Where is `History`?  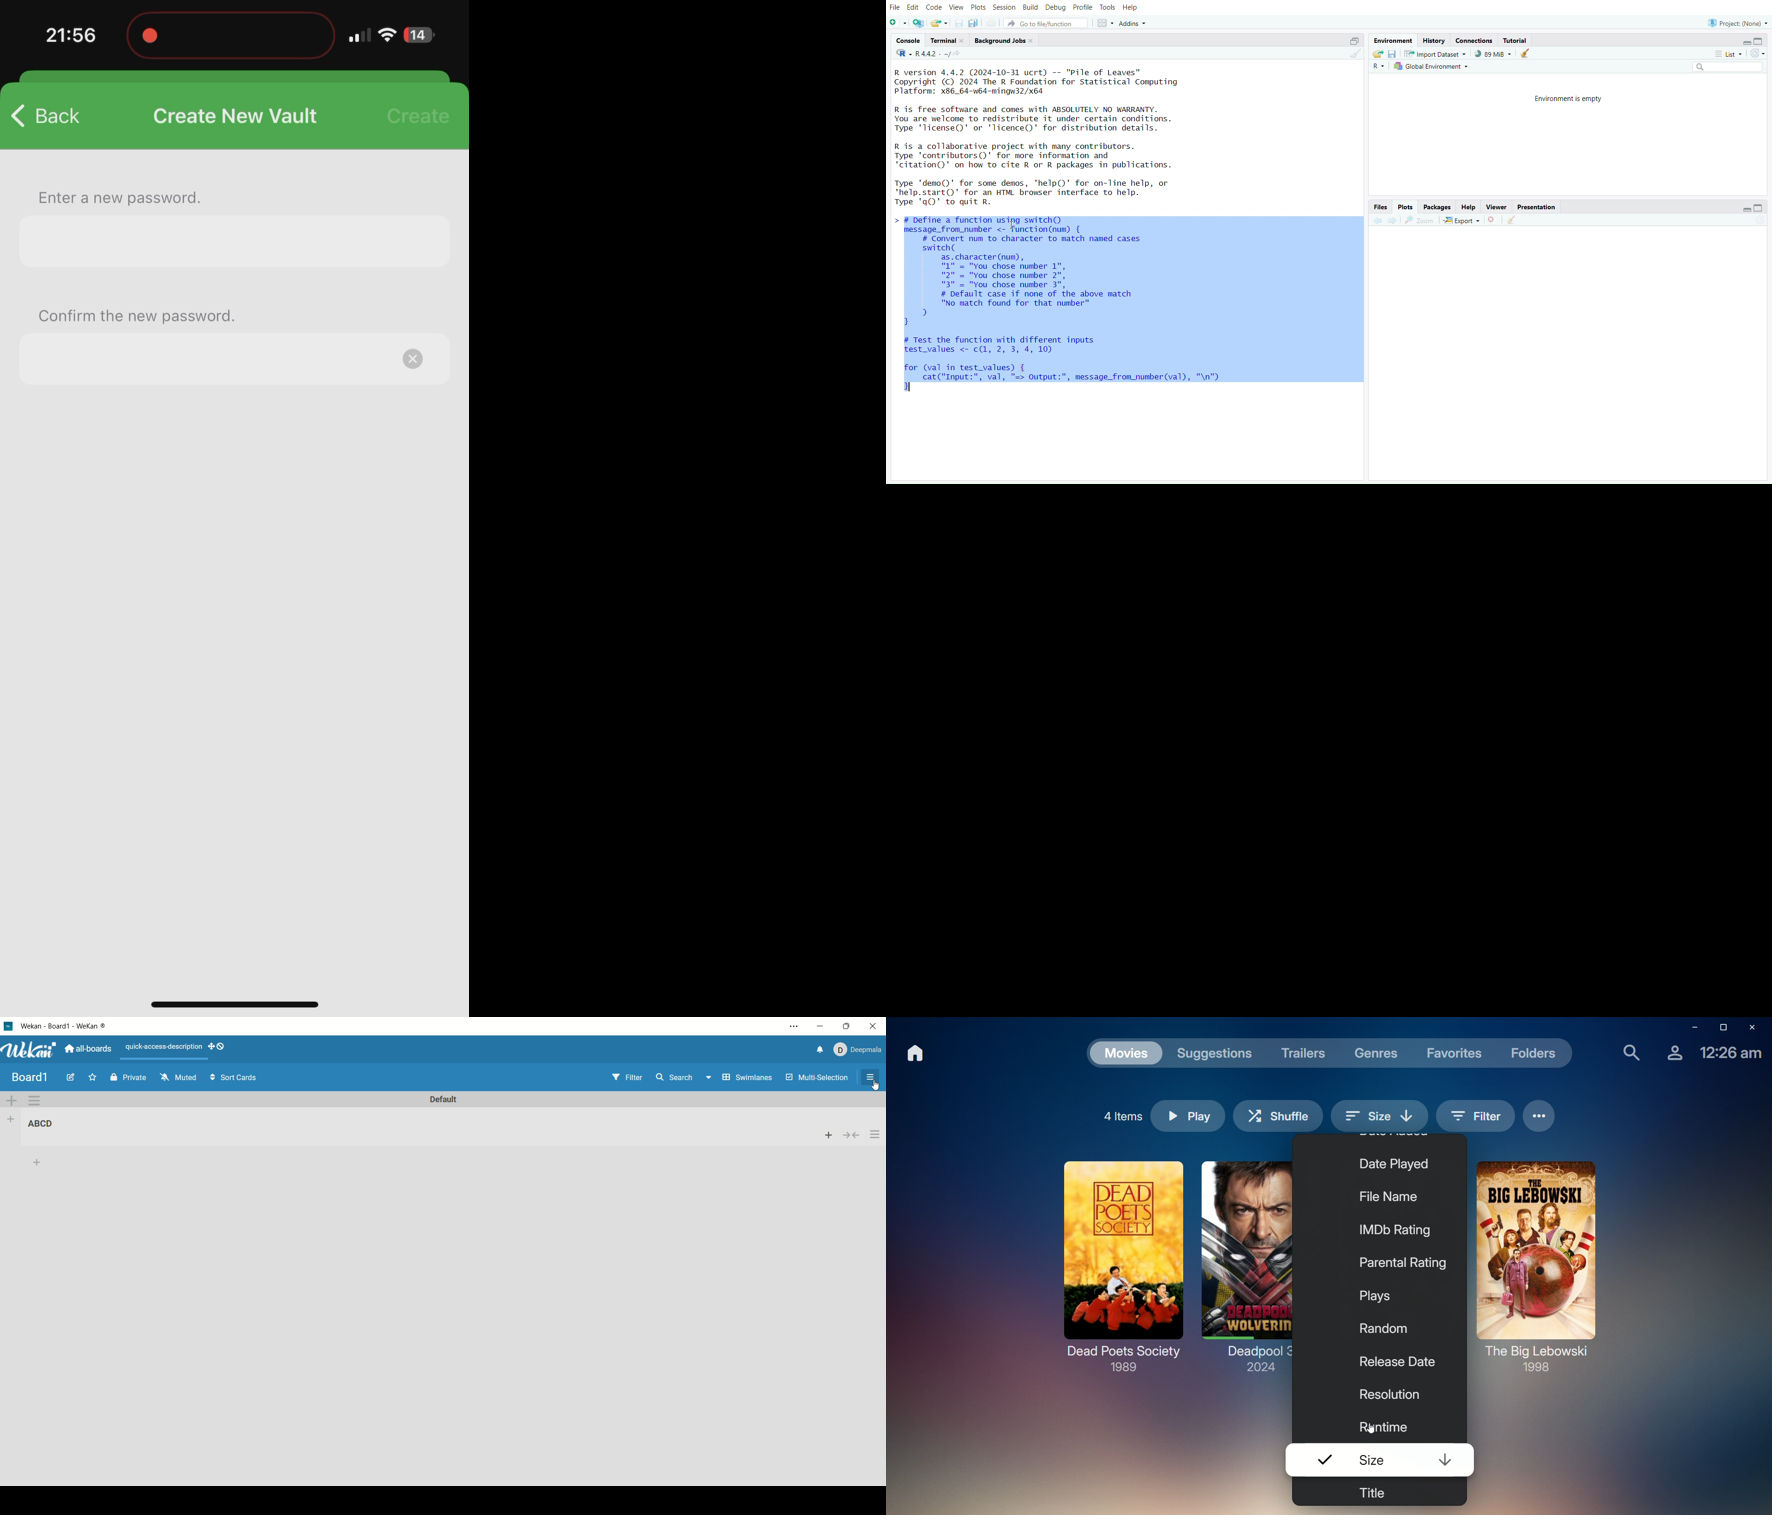 History is located at coordinates (1435, 40).